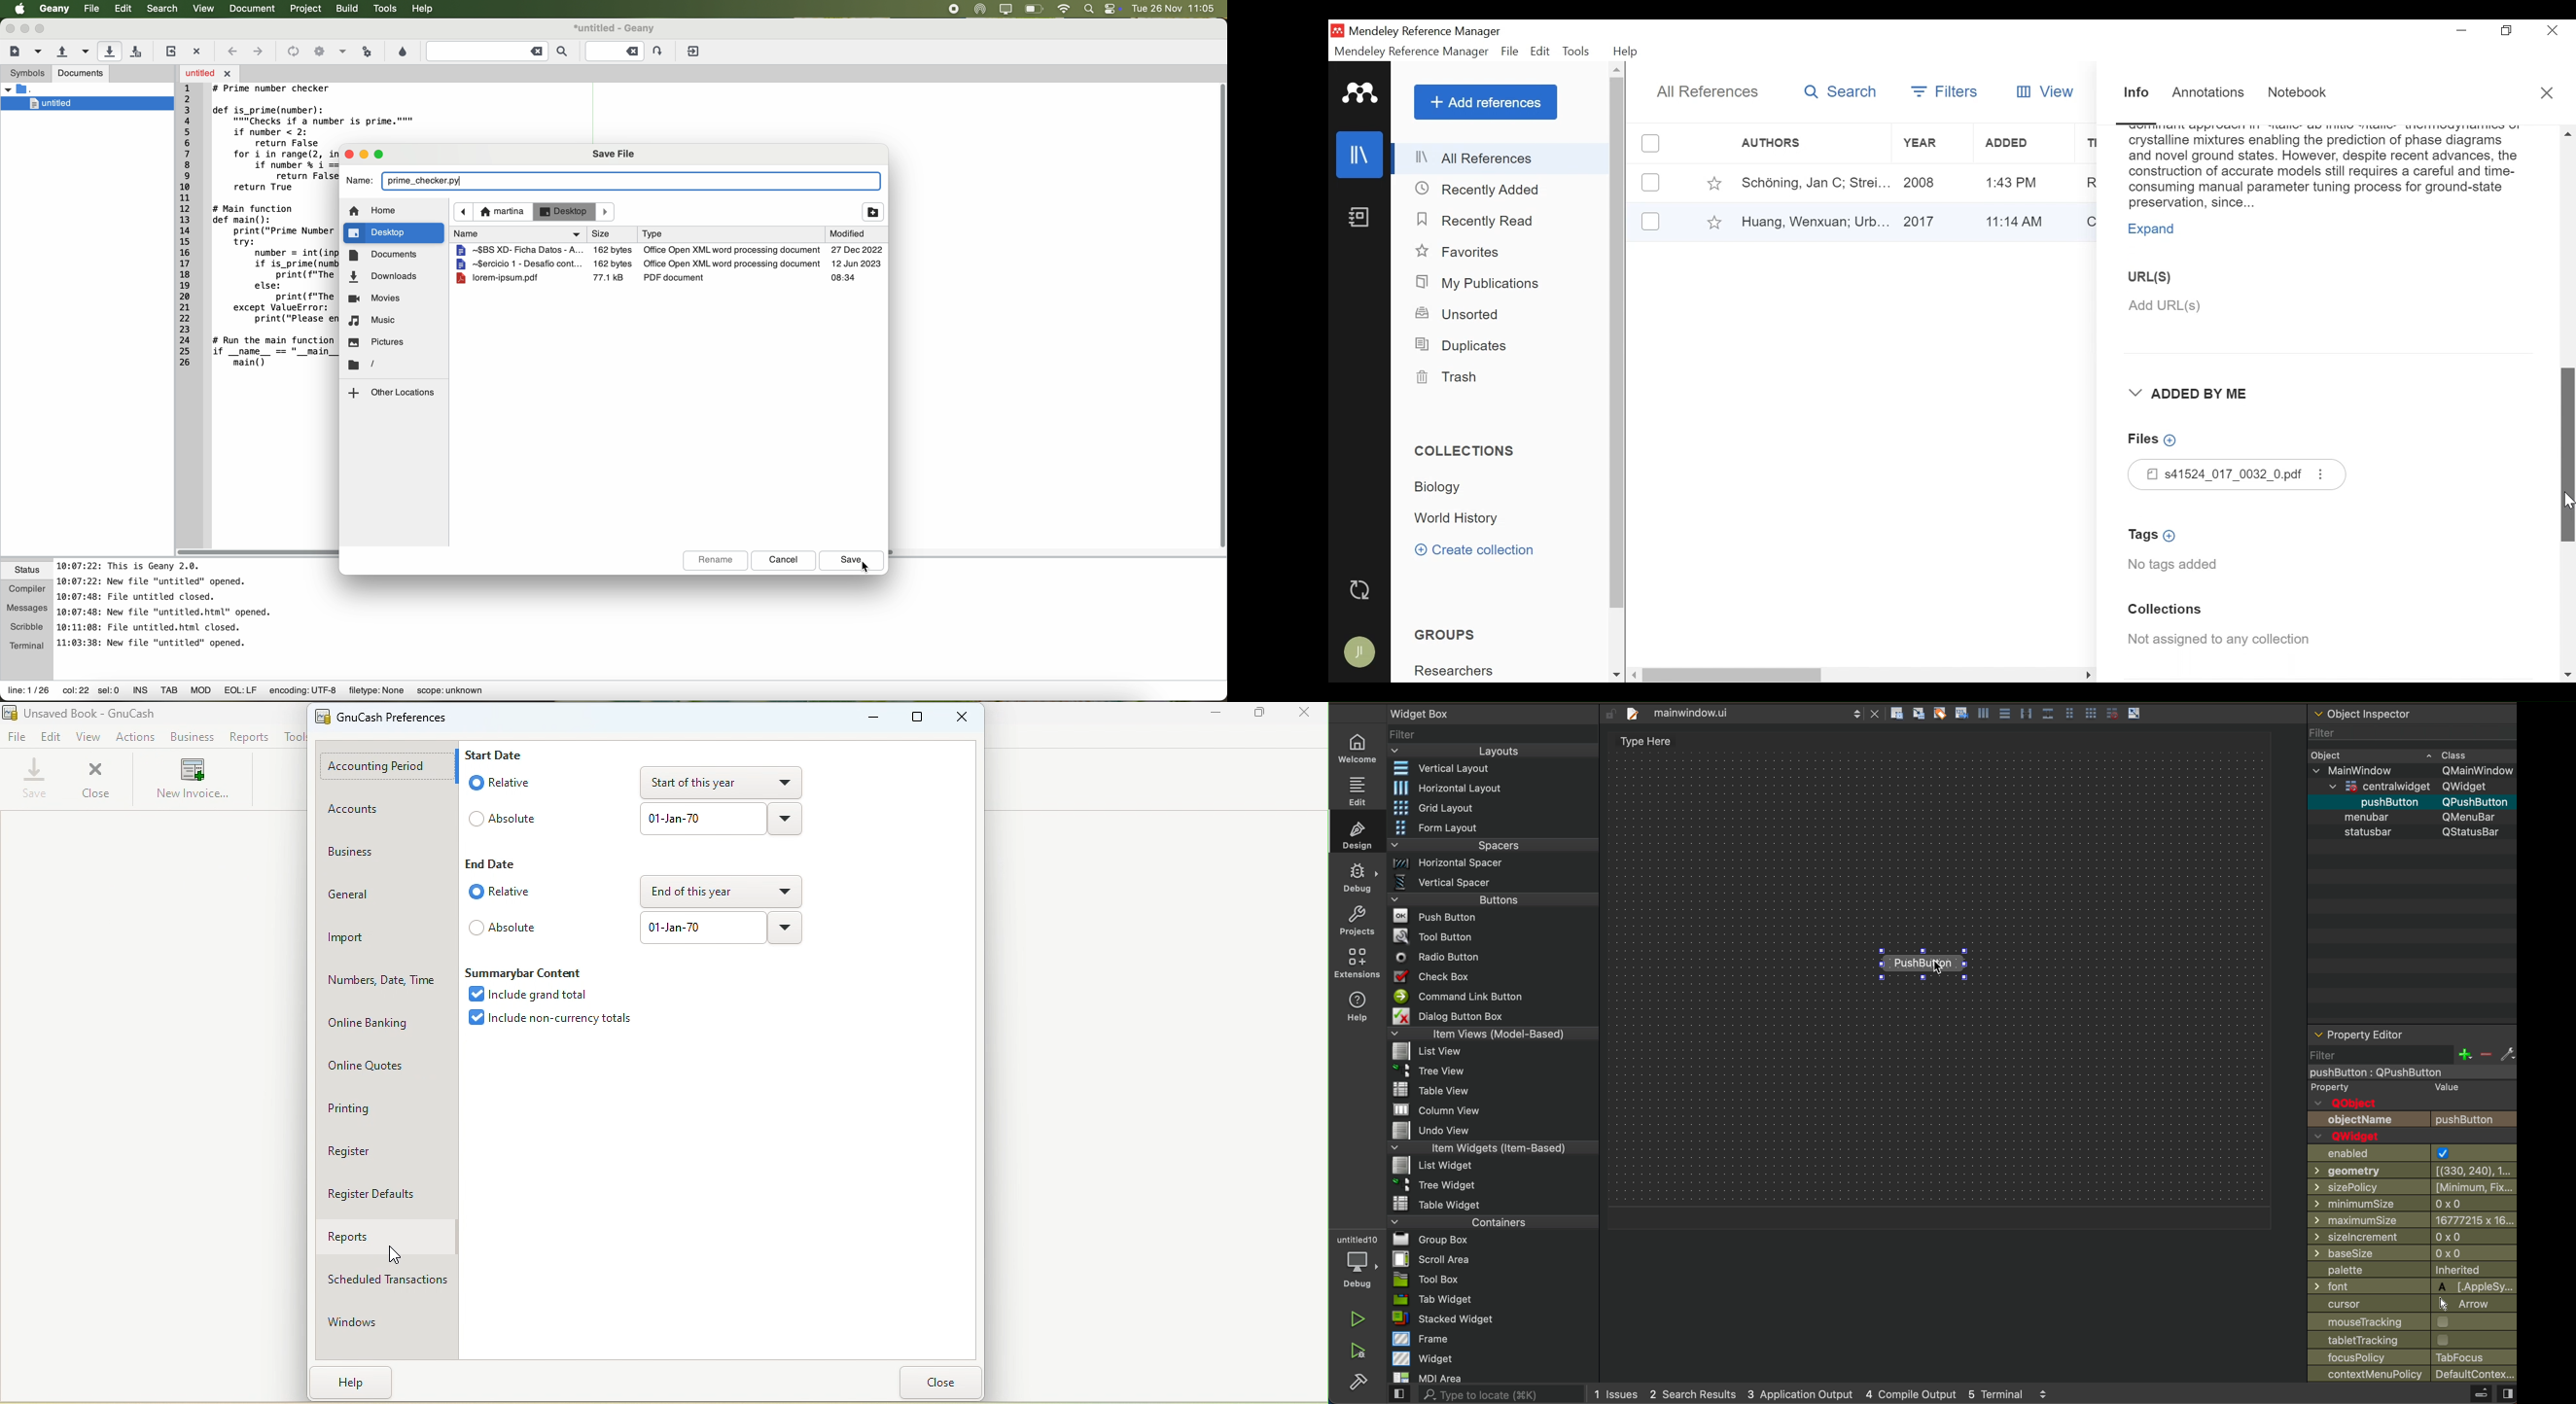 This screenshot has width=2576, height=1428. What do you see at coordinates (1936, 968) in the screenshot?
I see `cursor` at bounding box center [1936, 968].